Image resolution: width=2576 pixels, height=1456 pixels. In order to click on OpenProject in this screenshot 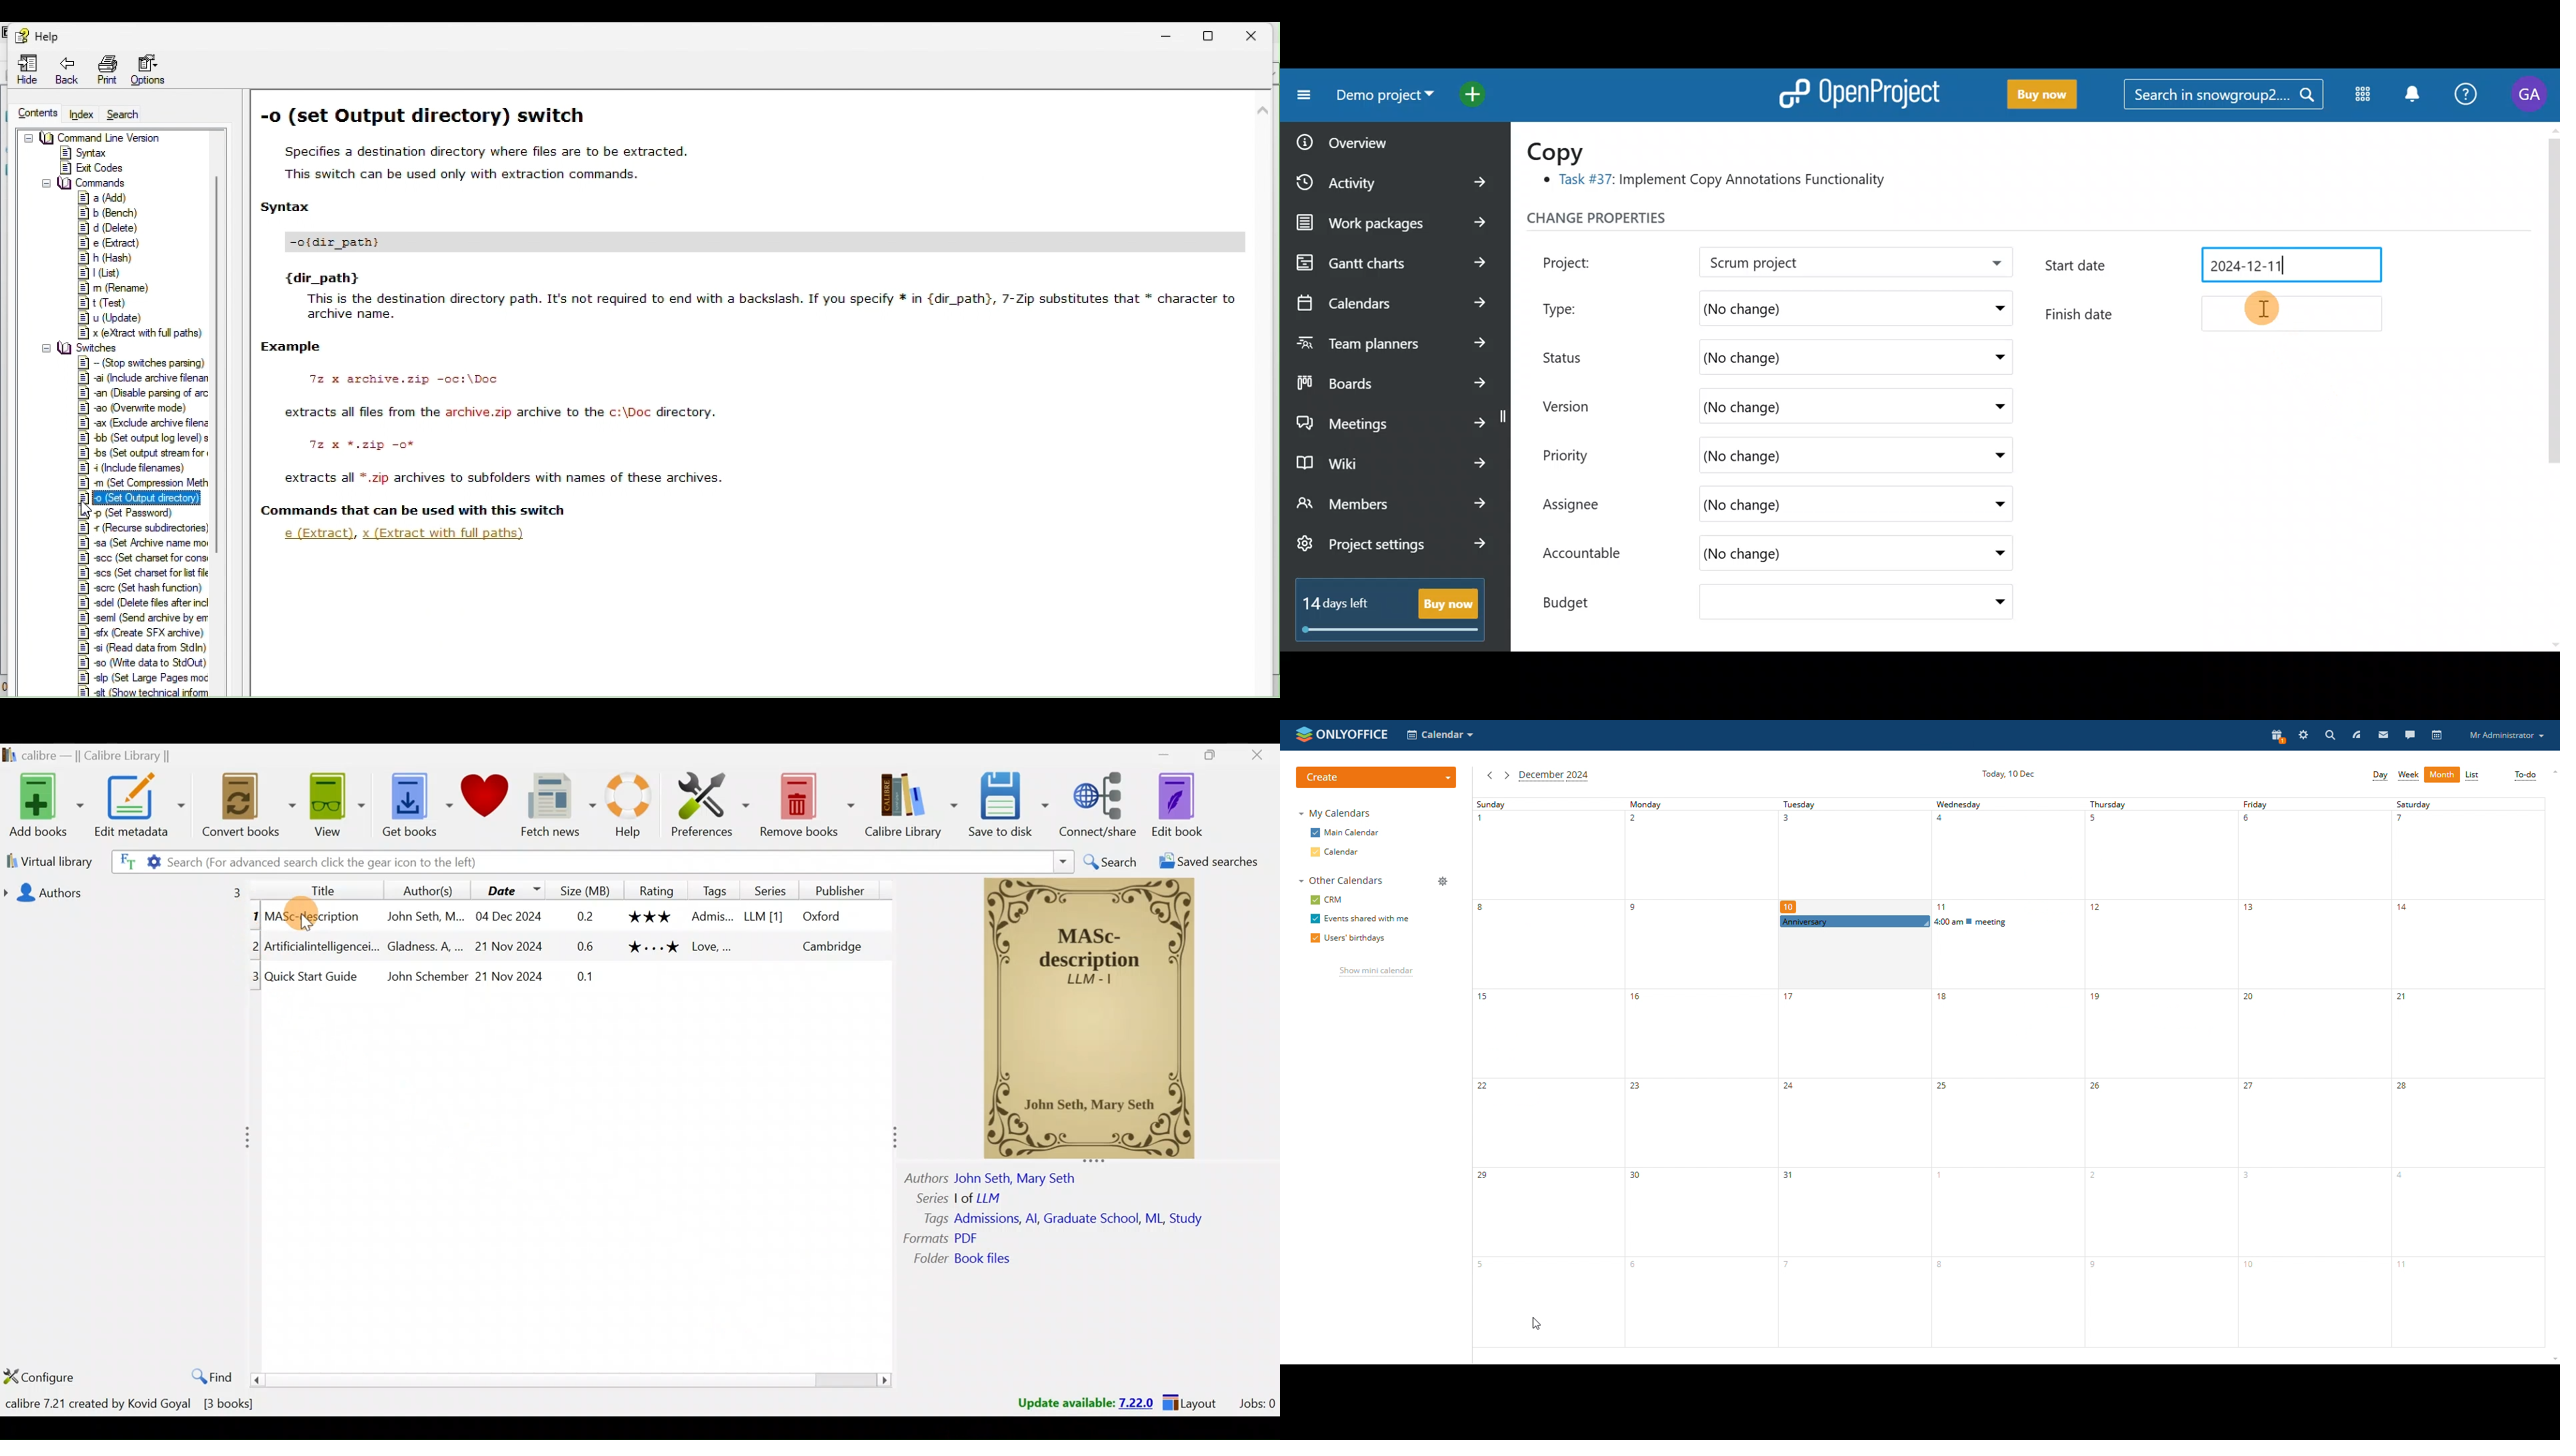, I will do `click(1857, 91)`.